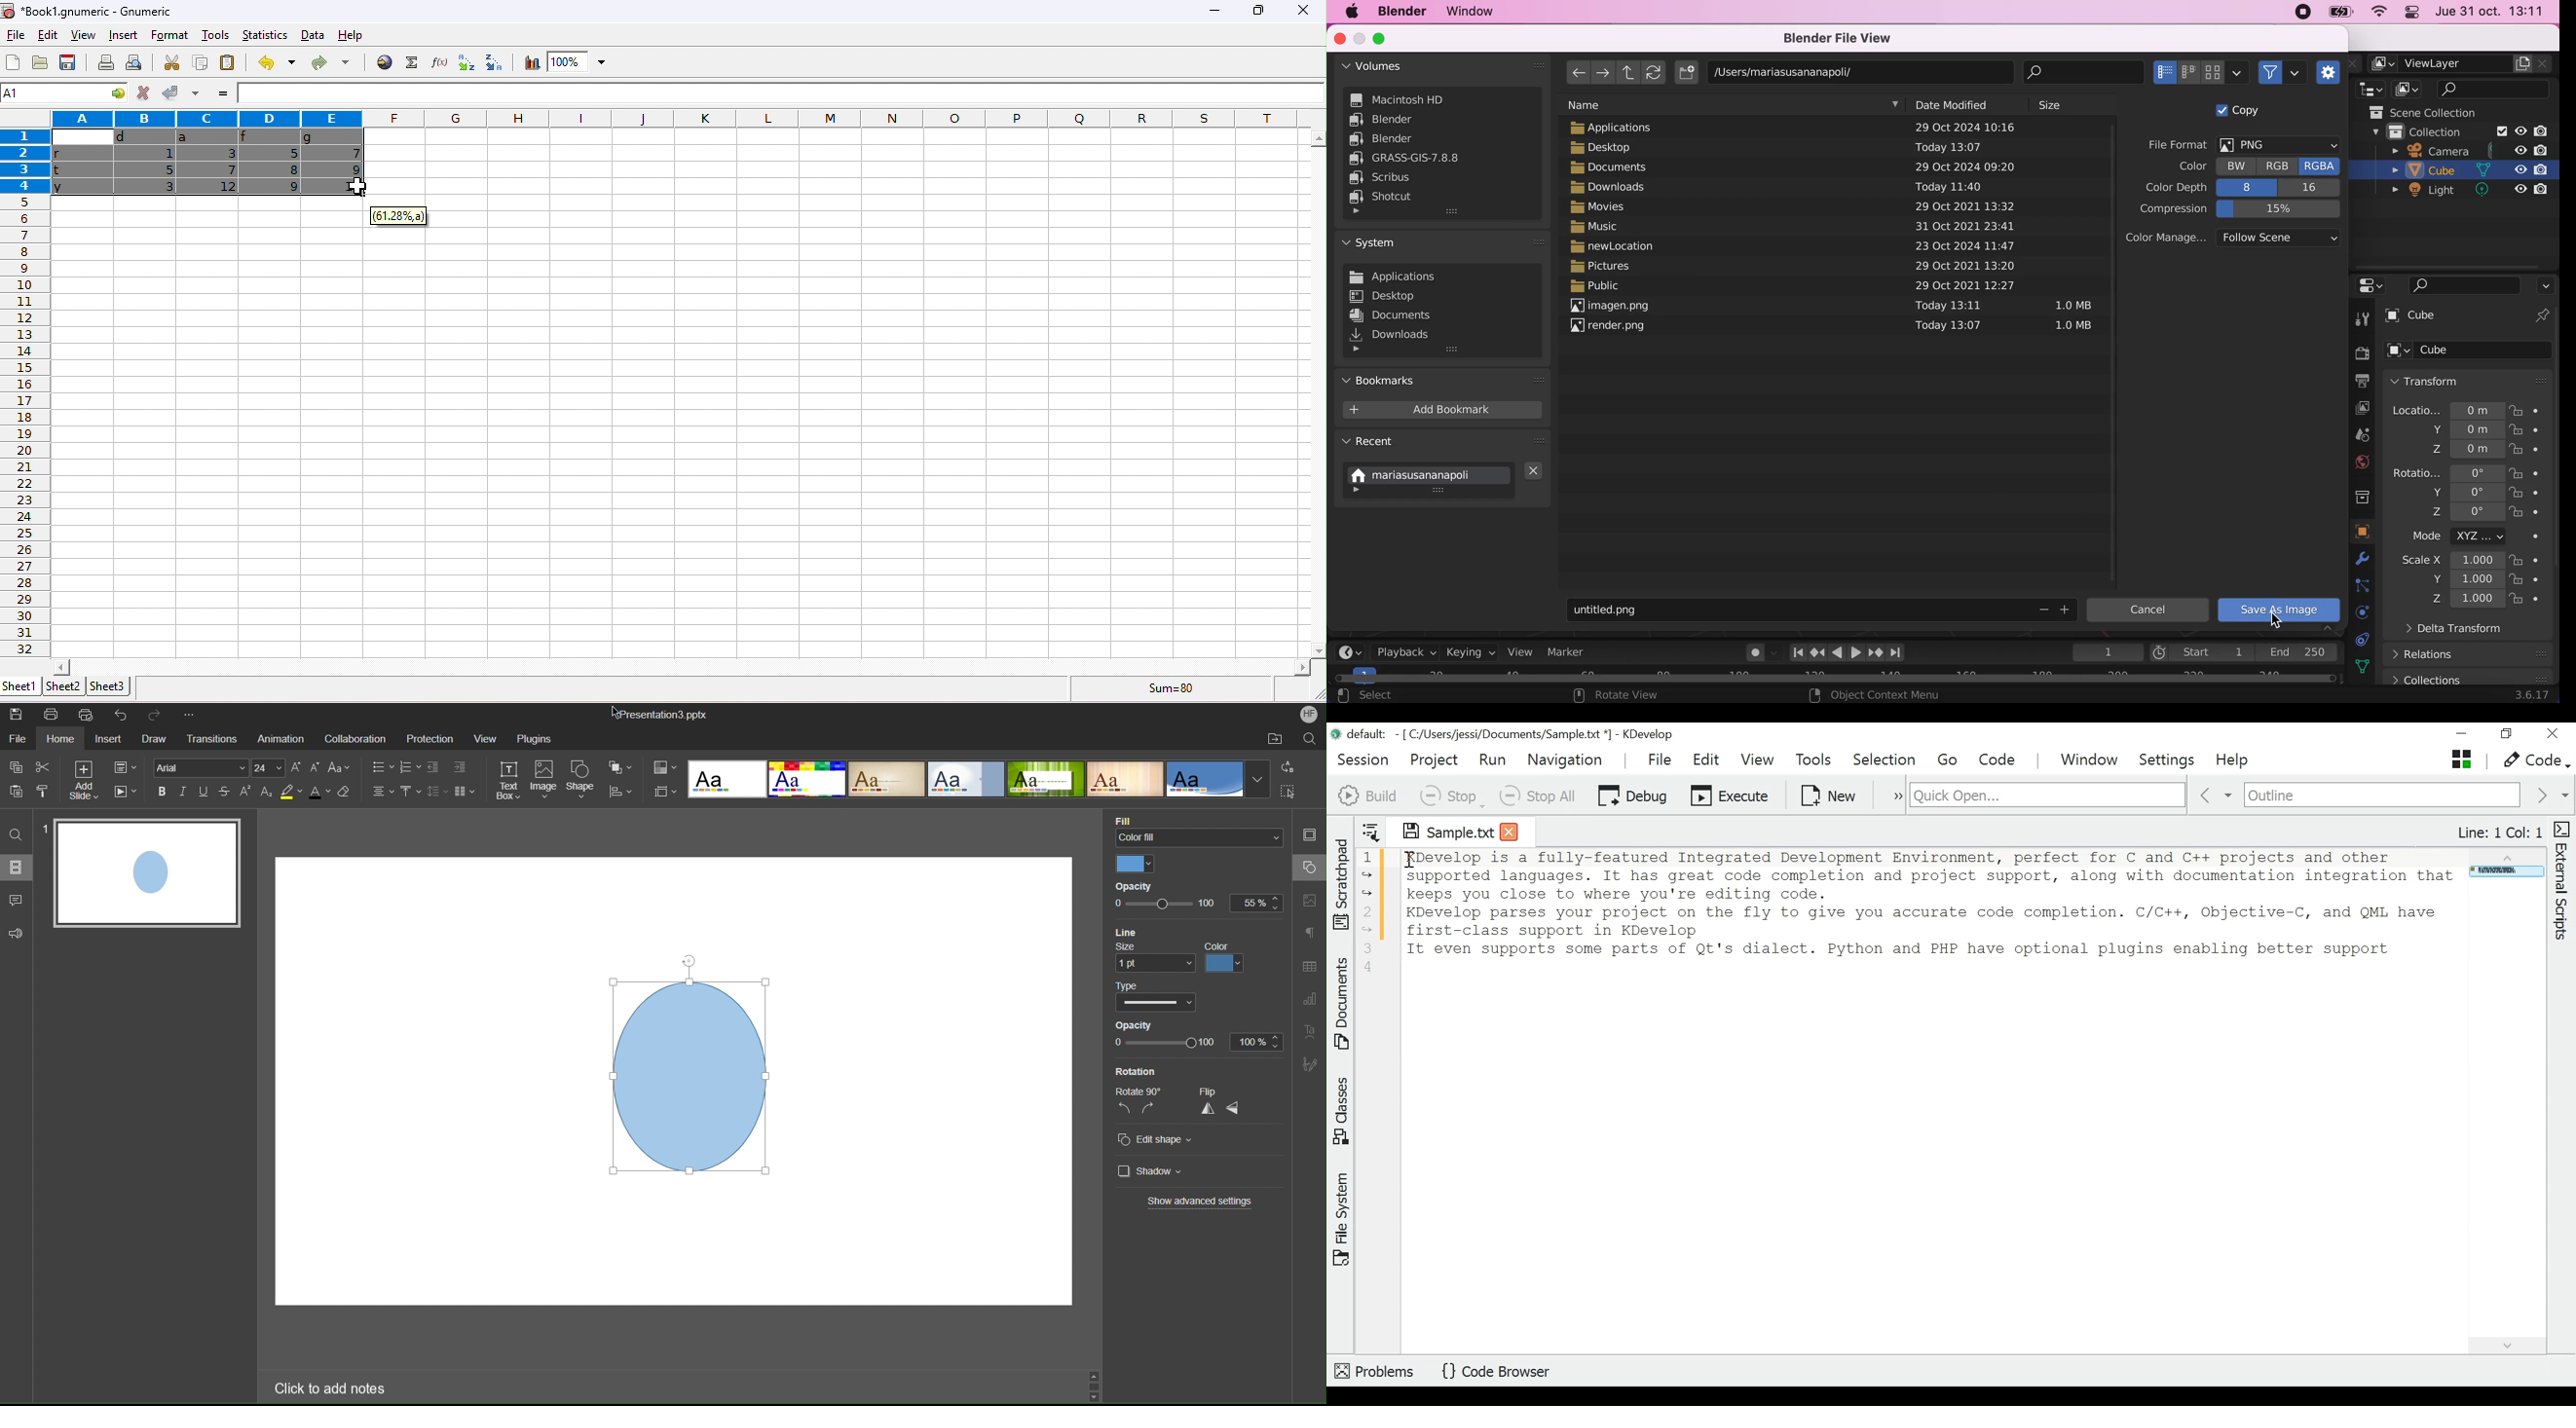  What do you see at coordinates (508, 780) in the screenshot?
I see `Text Box` at bounding box center [508, 780].